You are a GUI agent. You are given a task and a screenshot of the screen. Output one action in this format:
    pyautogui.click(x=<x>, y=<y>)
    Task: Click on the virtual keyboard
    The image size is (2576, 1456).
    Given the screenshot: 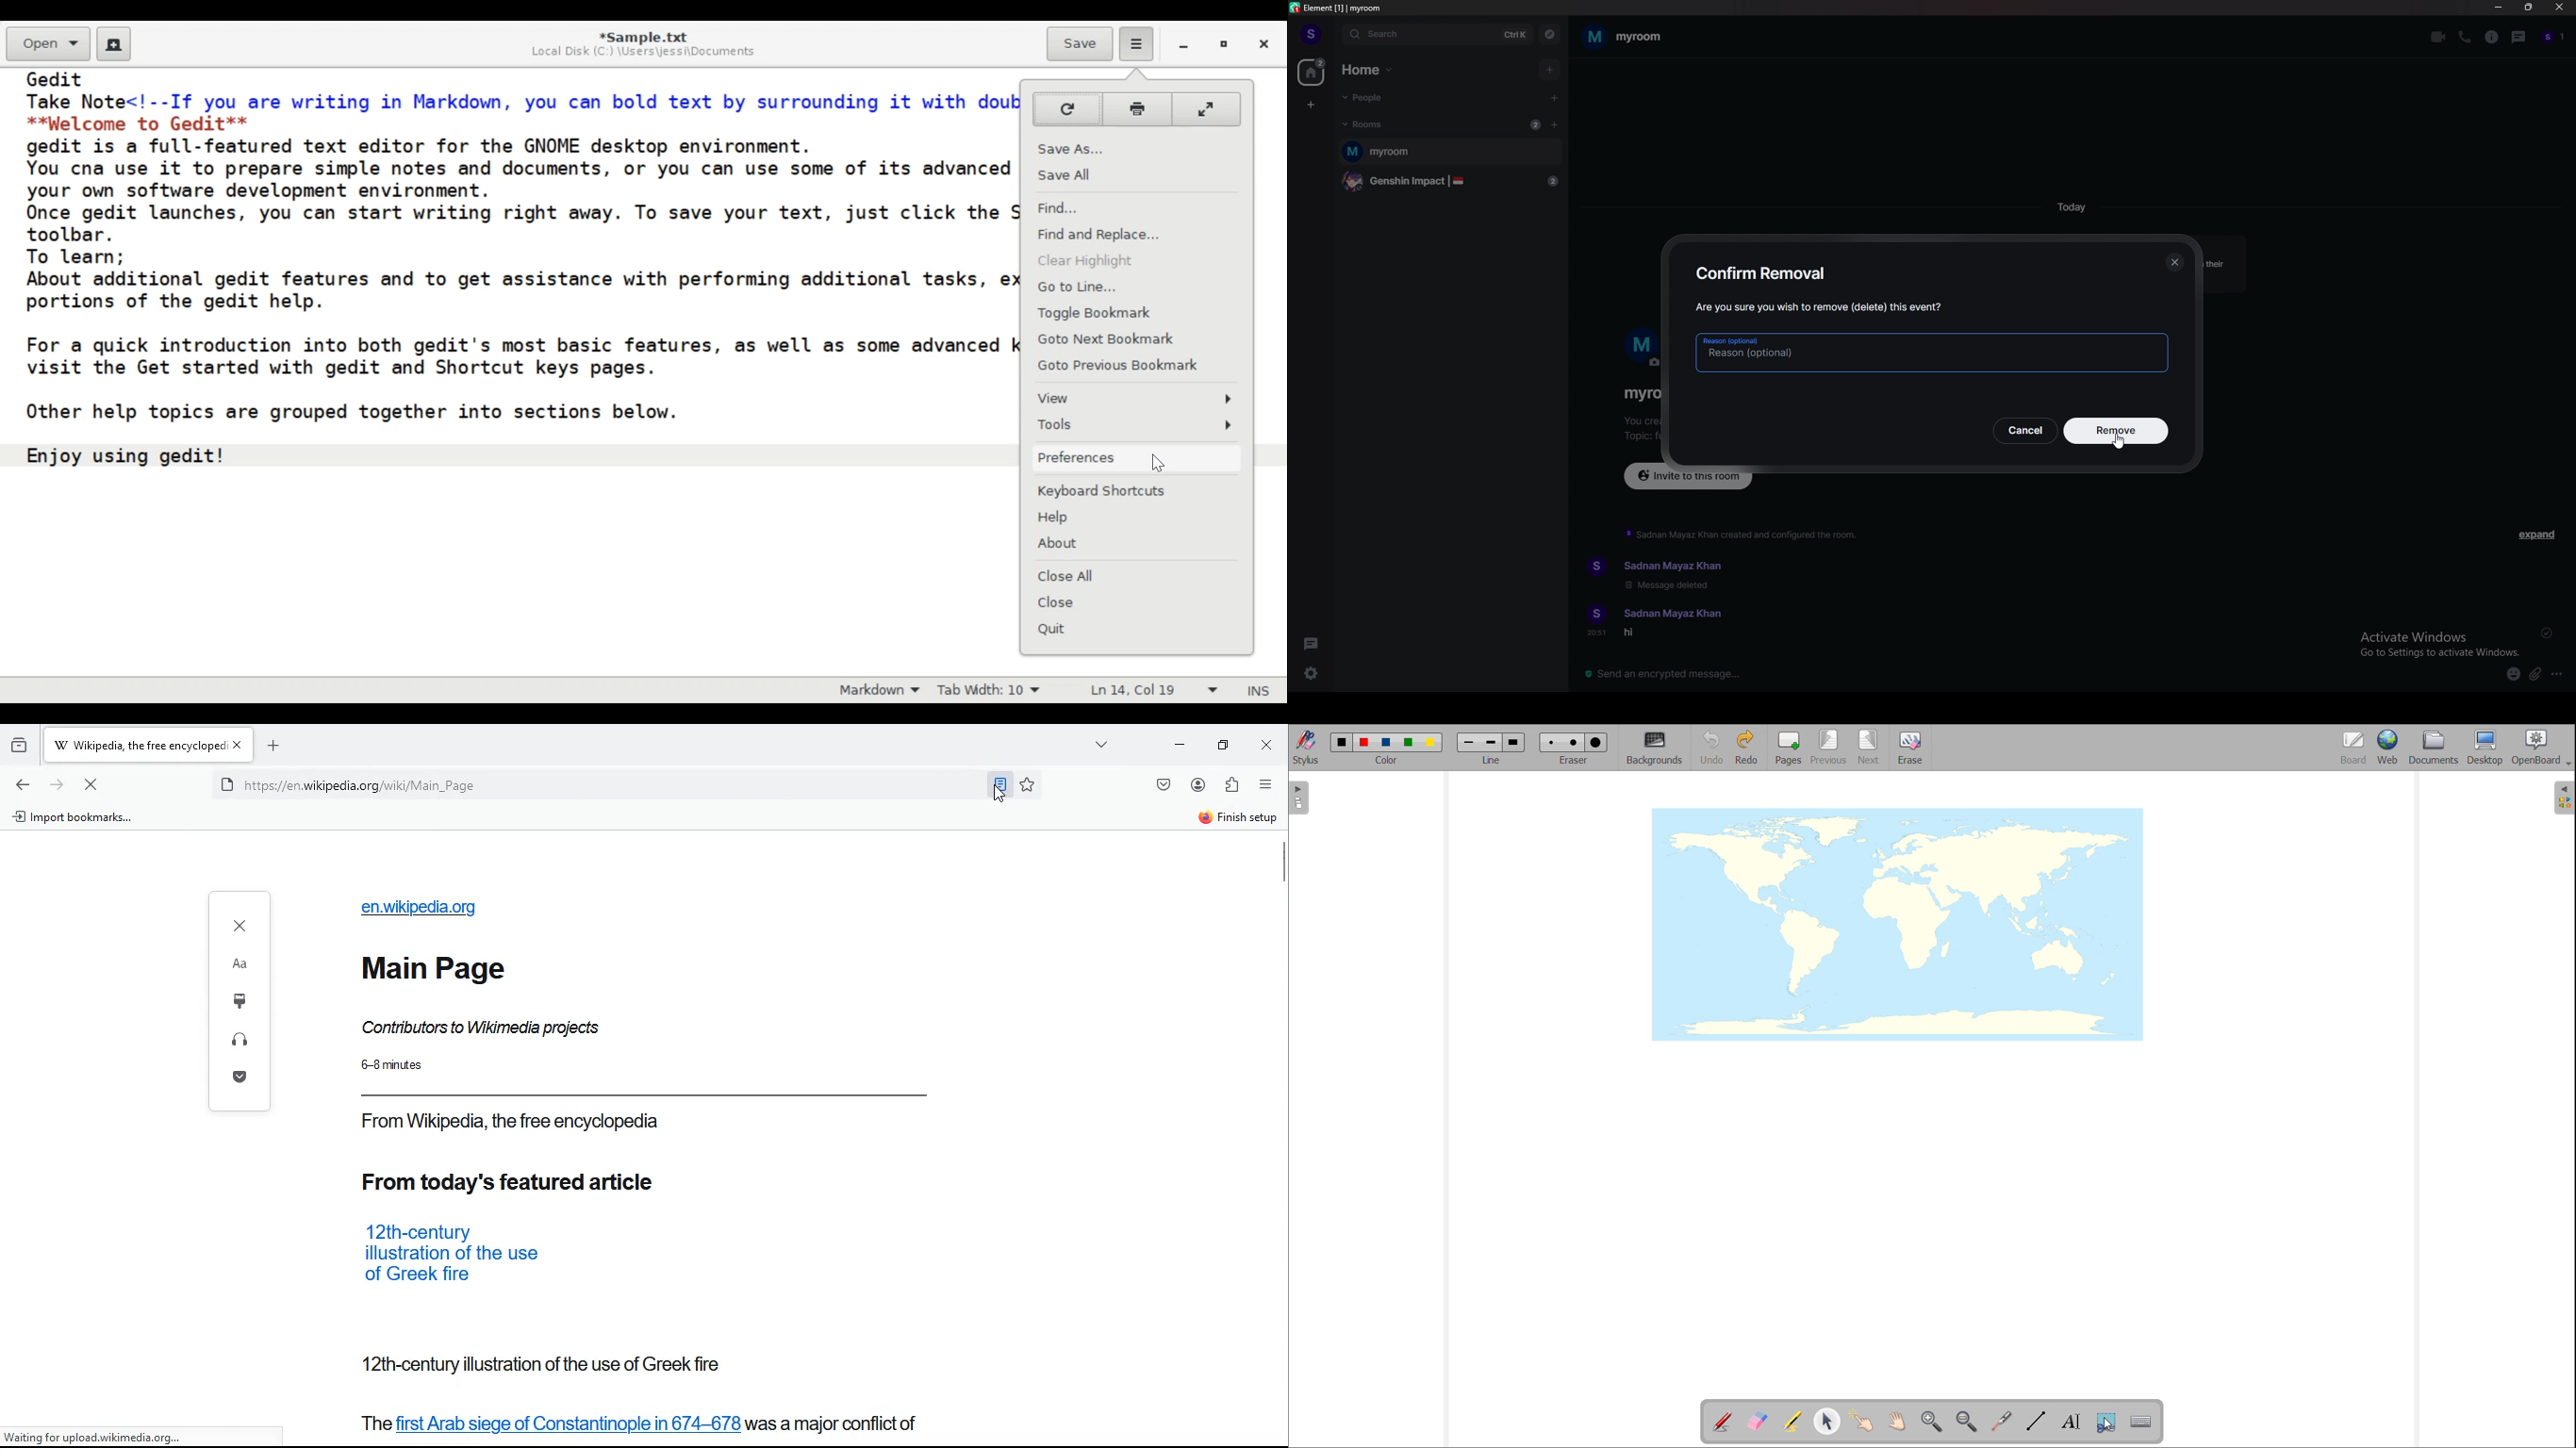 What is the action you would take?
    pyautogui.click(x=2142, y=1422)
    